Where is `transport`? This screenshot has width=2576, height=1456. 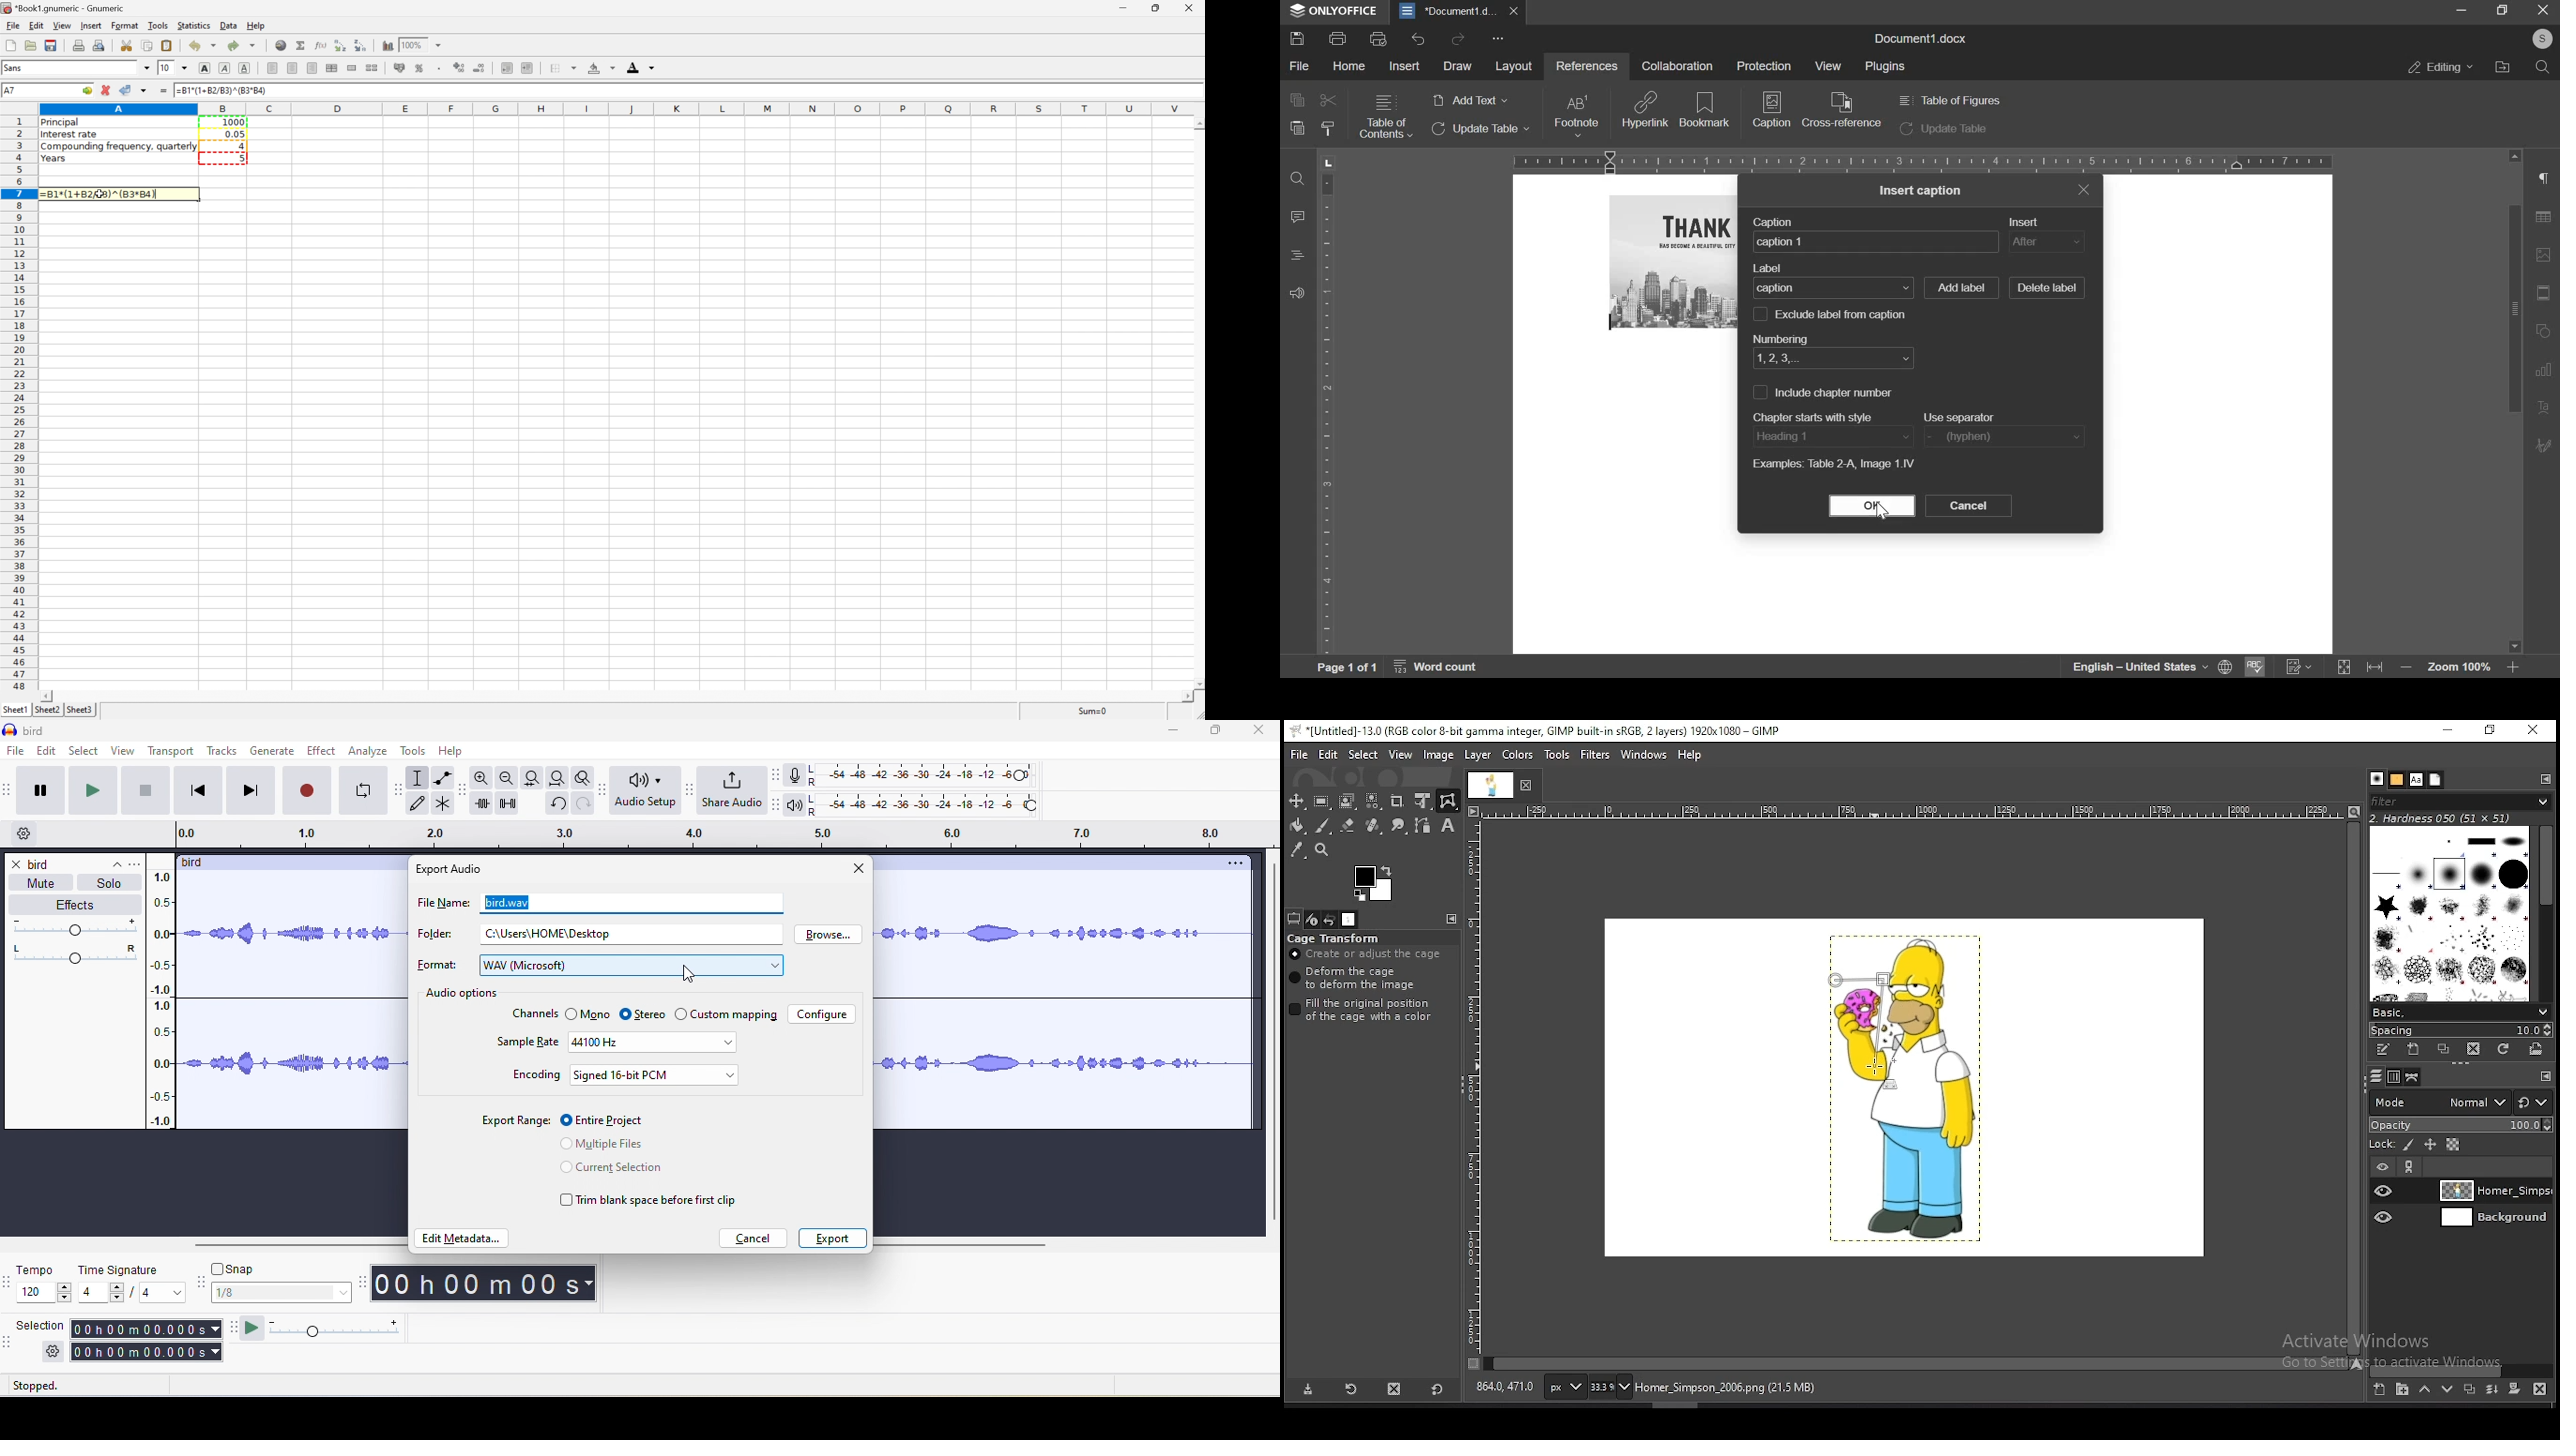
transport is located at coordinates (172, 751).